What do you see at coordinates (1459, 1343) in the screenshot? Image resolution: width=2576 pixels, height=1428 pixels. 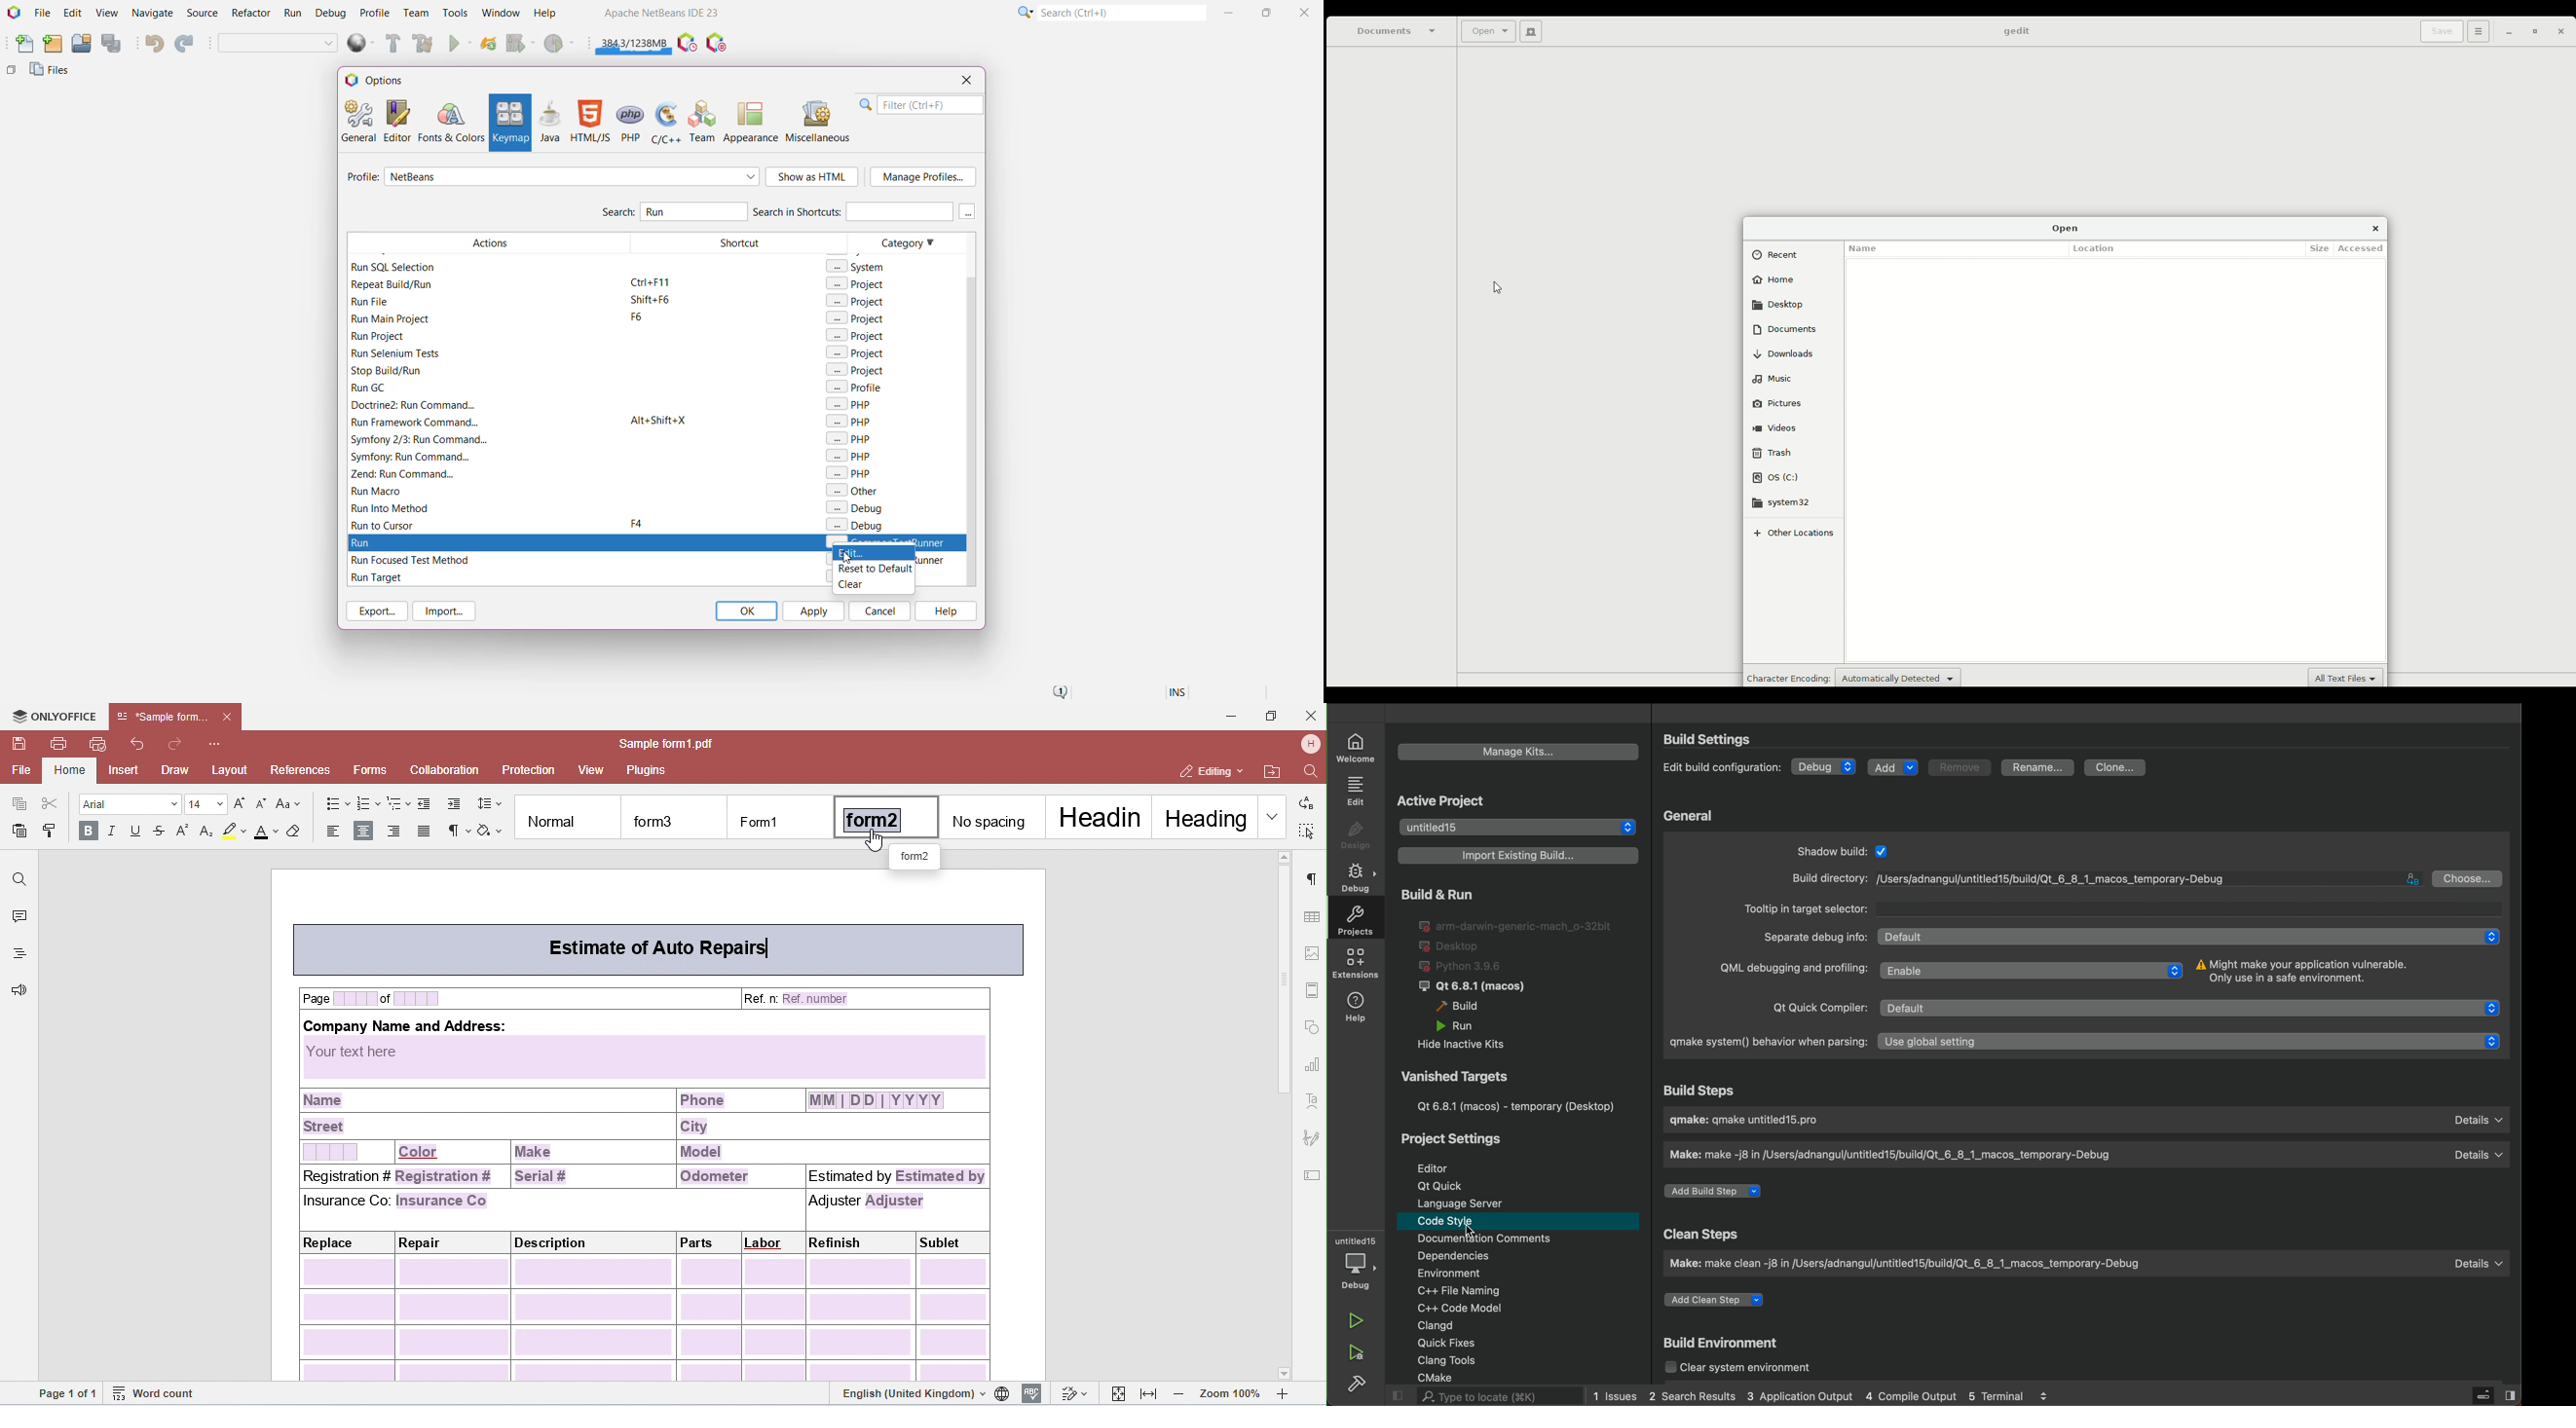 I see `quick fixes` at bounding box center [1459, 1343].